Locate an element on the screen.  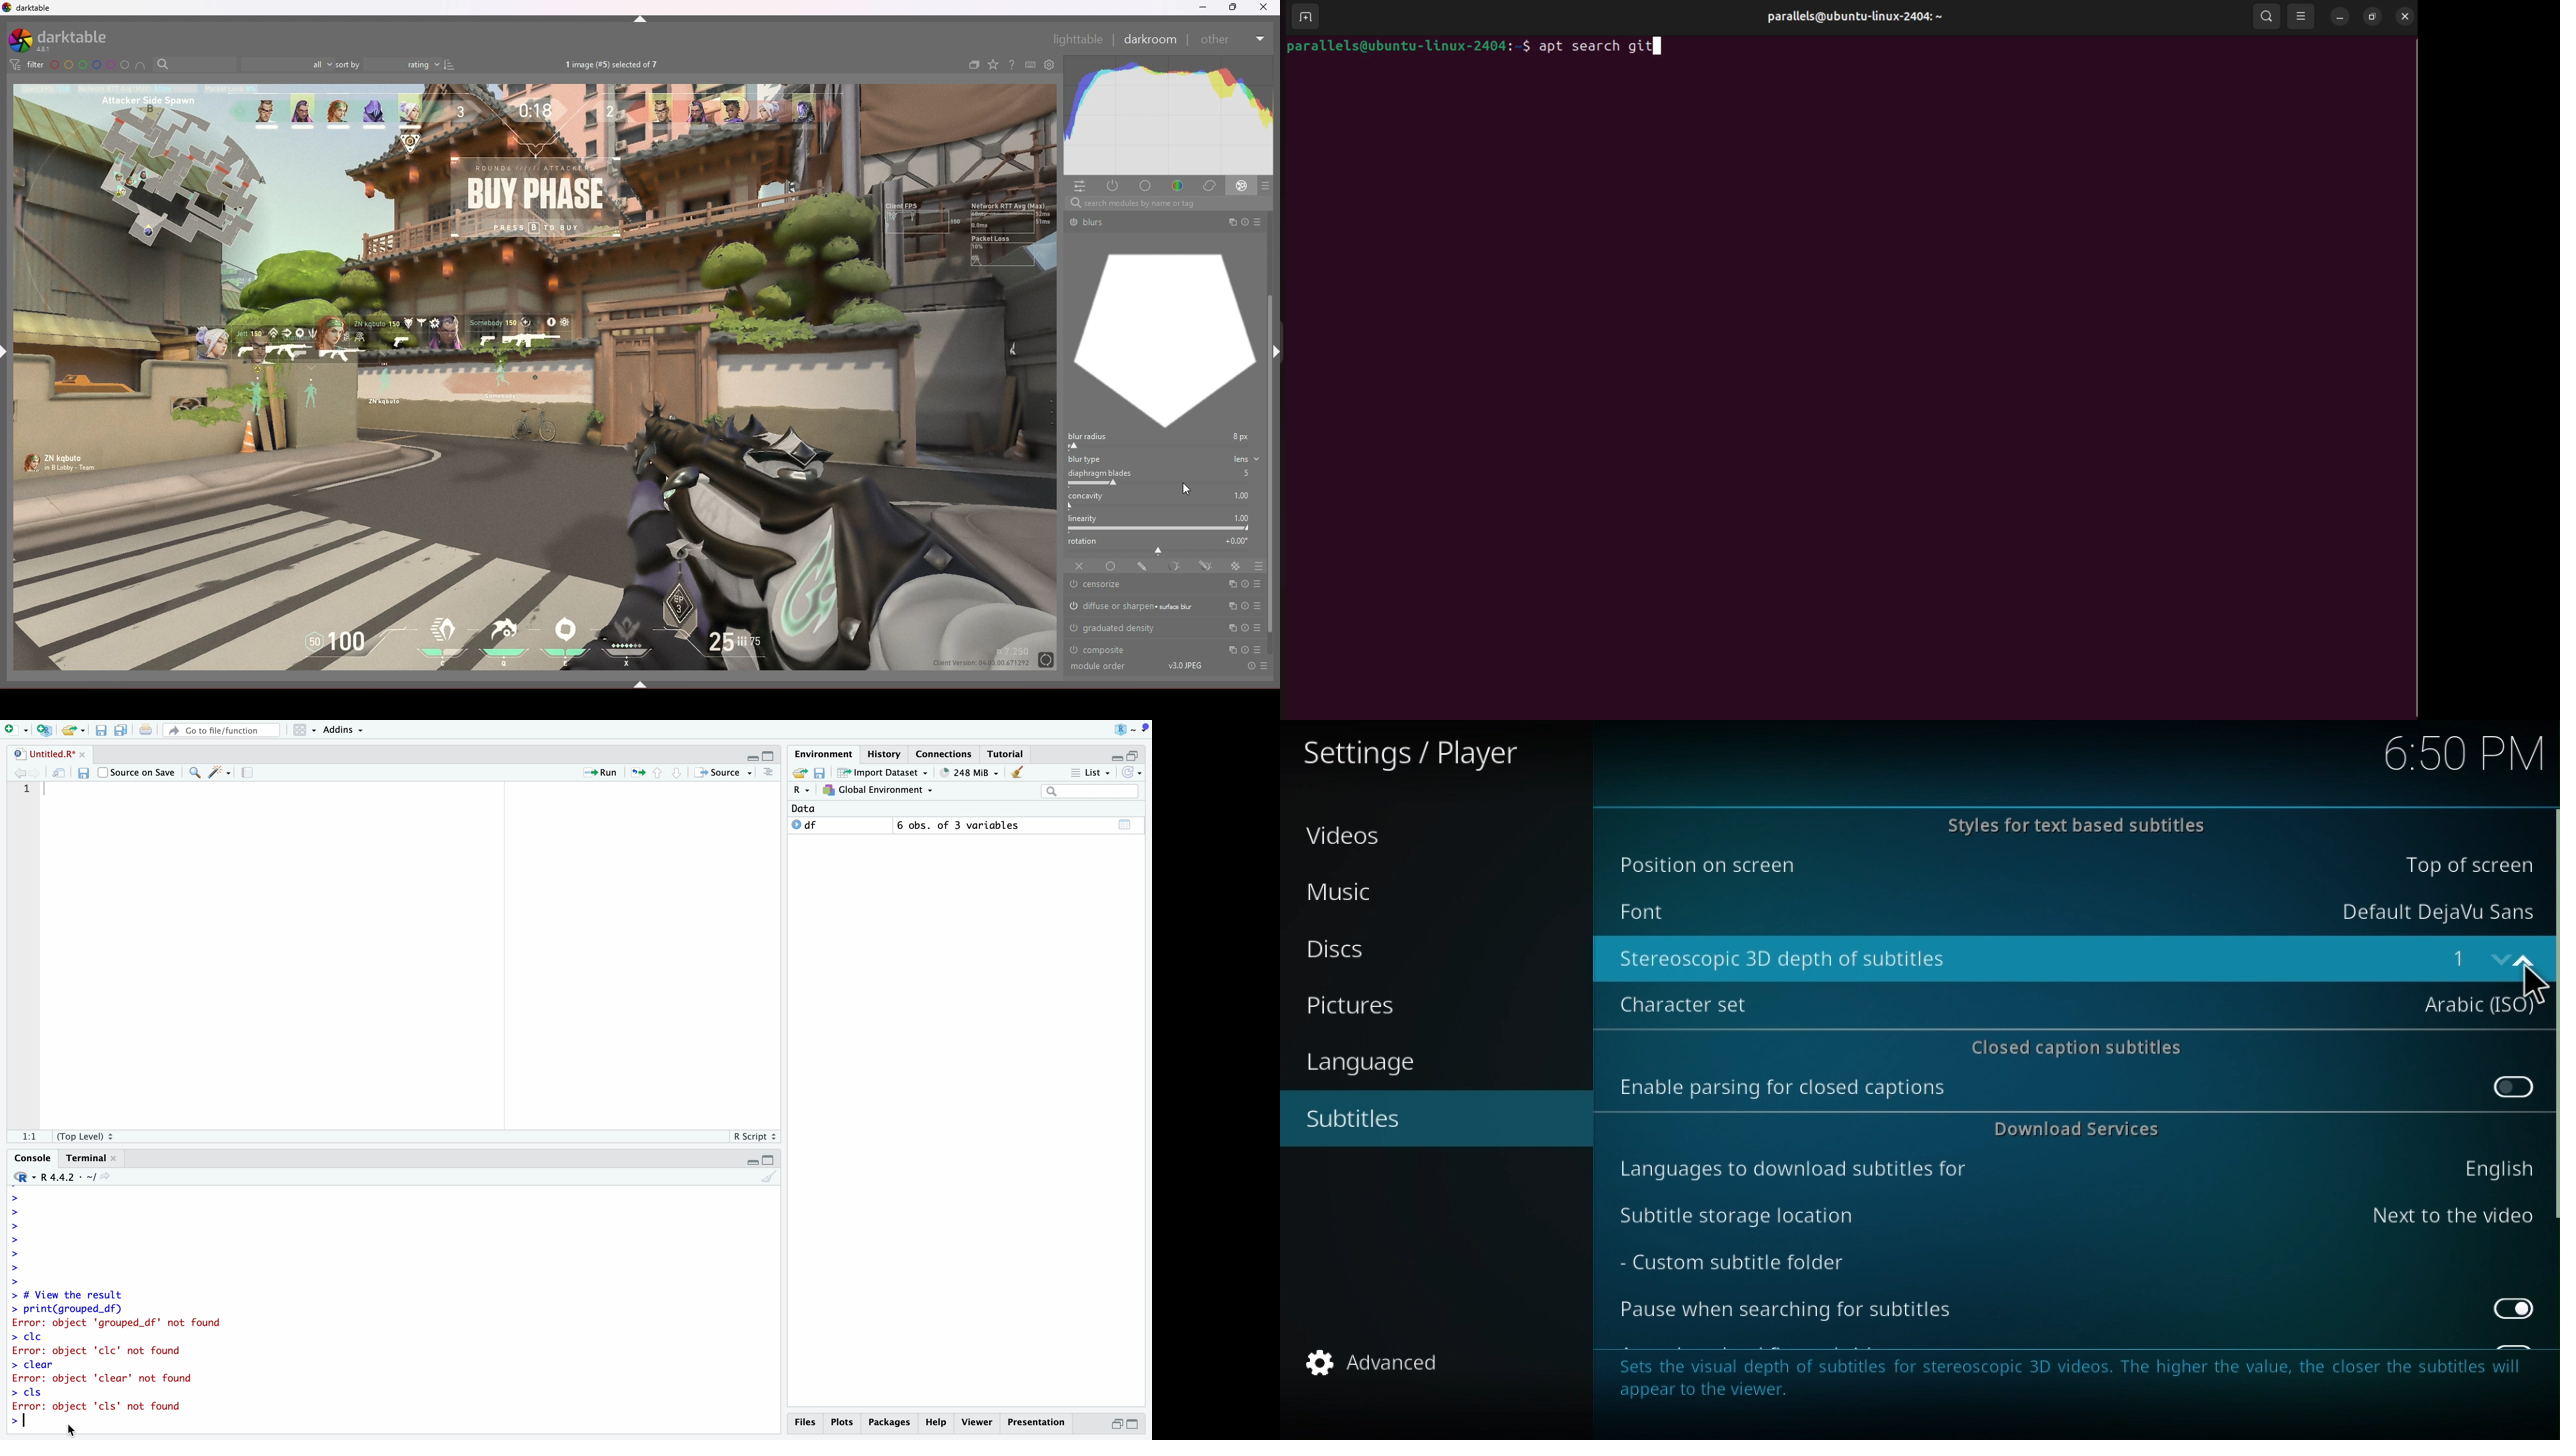
 is located at coordinates (1233, 222).